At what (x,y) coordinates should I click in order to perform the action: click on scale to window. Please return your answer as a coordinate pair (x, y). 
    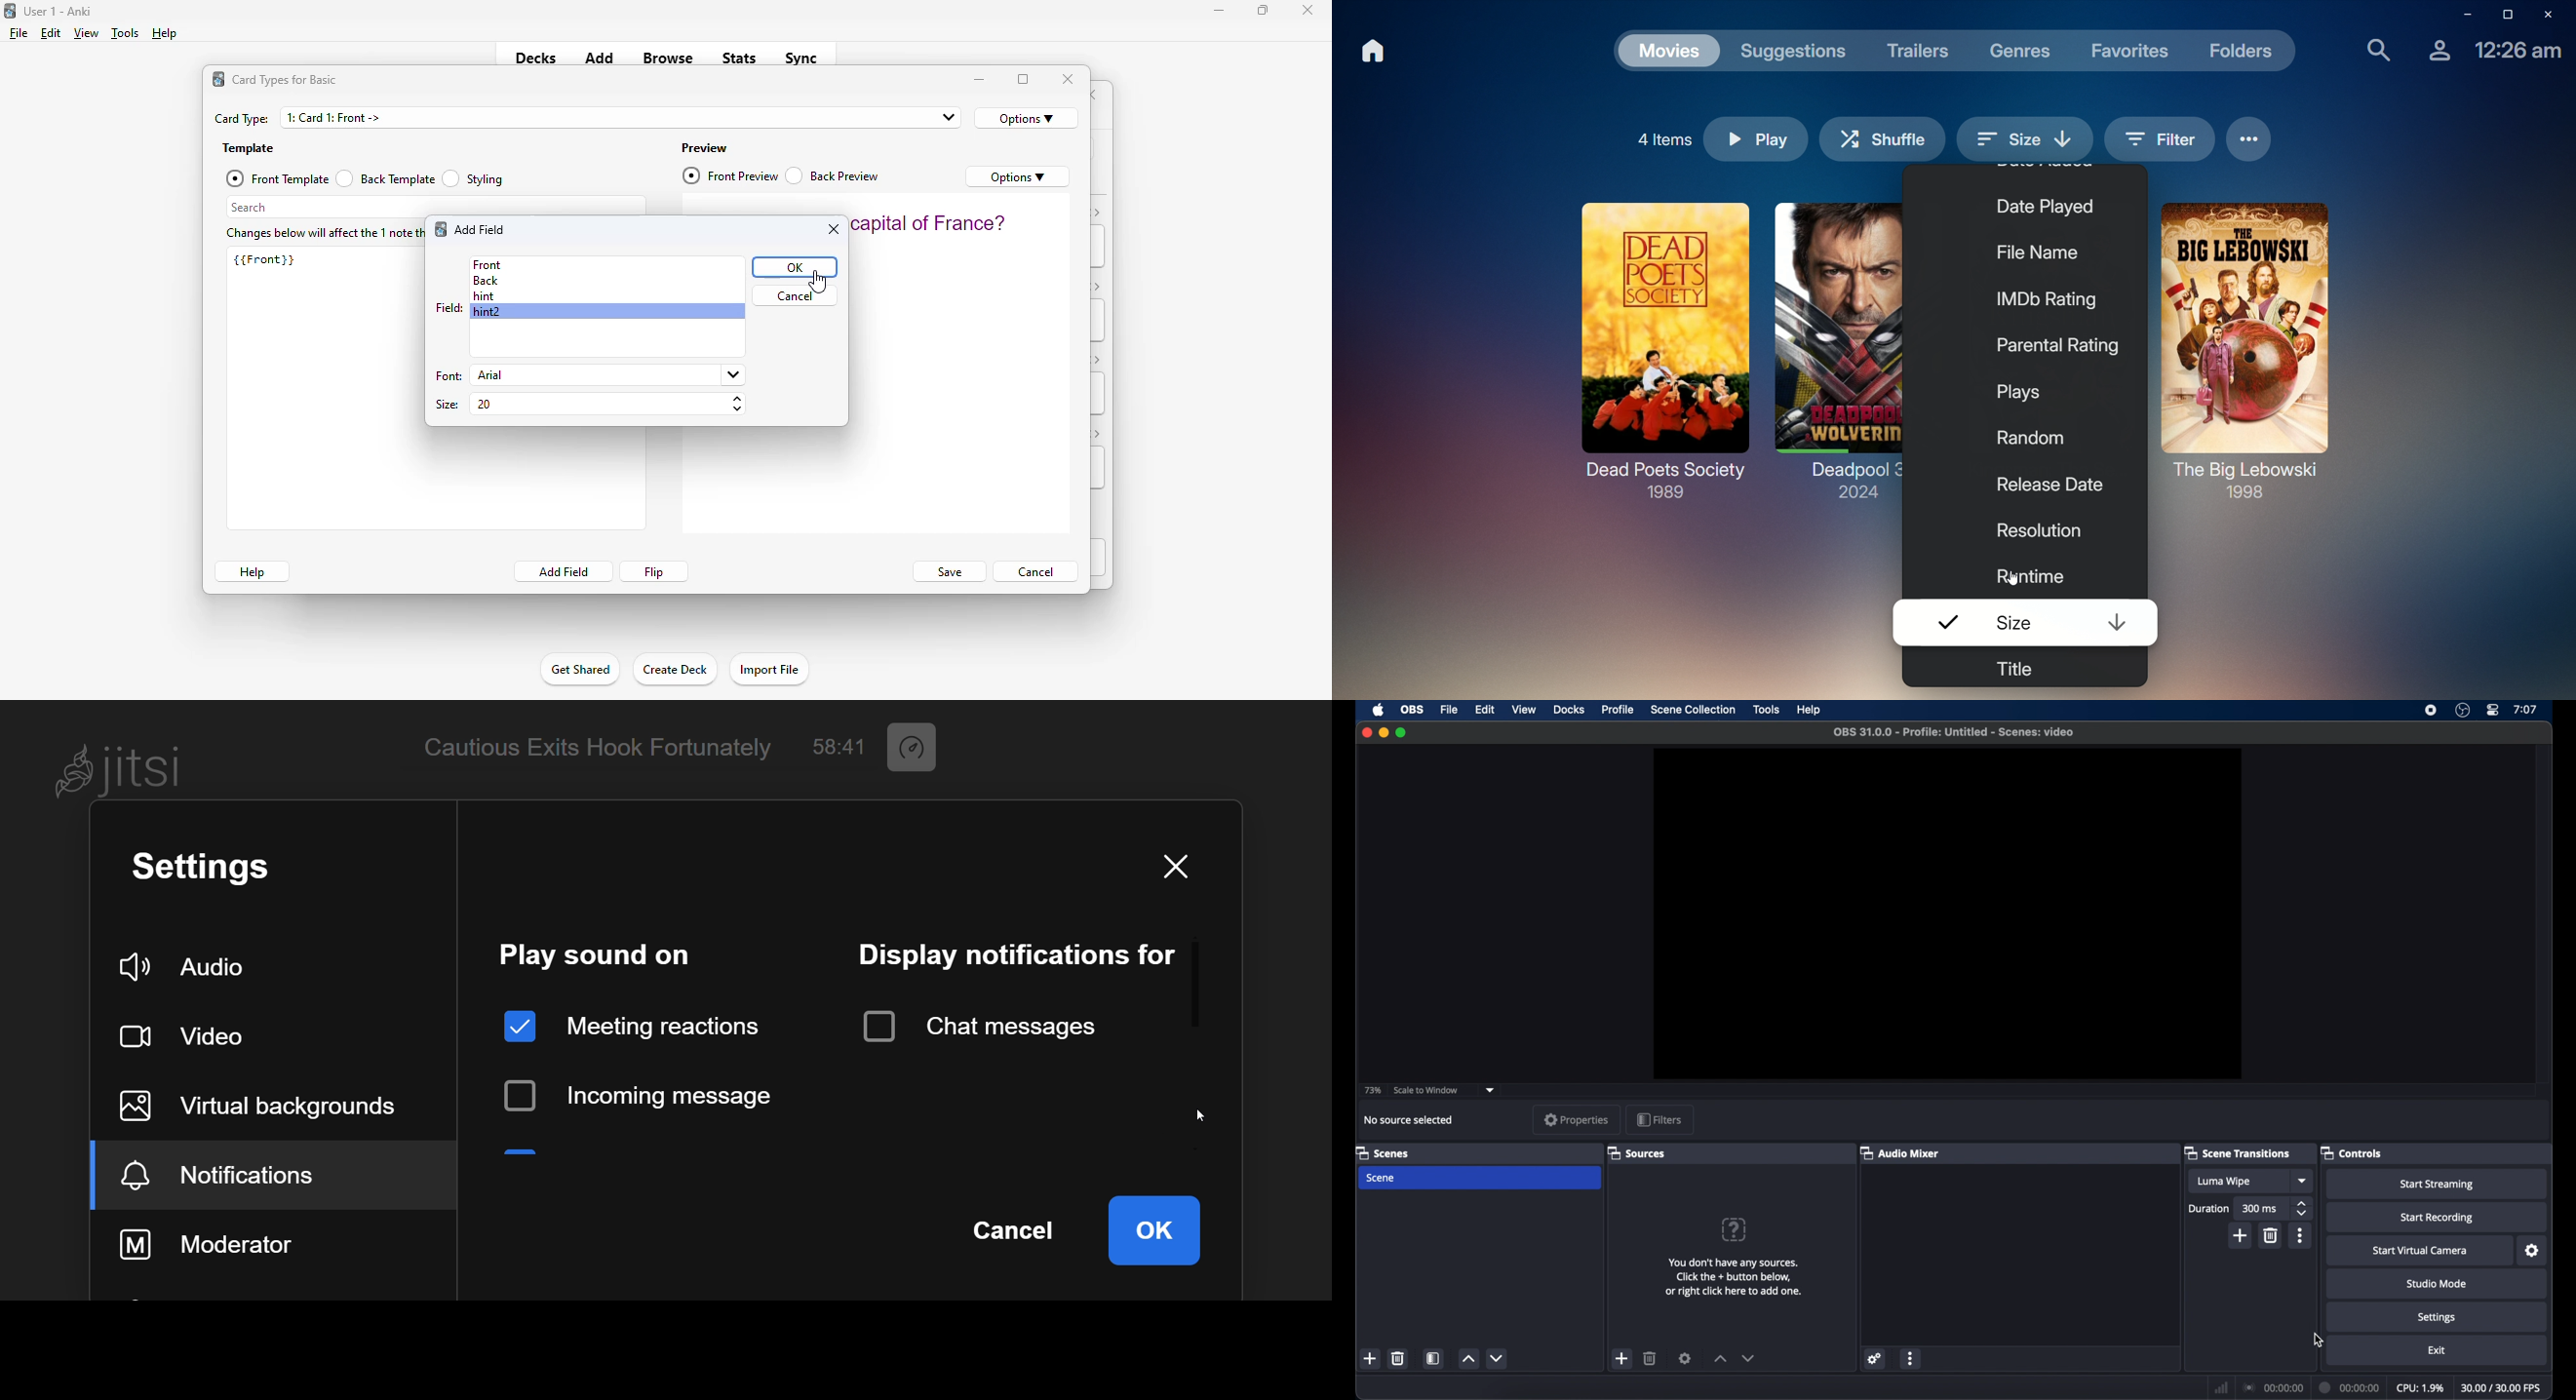
    Looking at the image, I should click on (1428, 1090).